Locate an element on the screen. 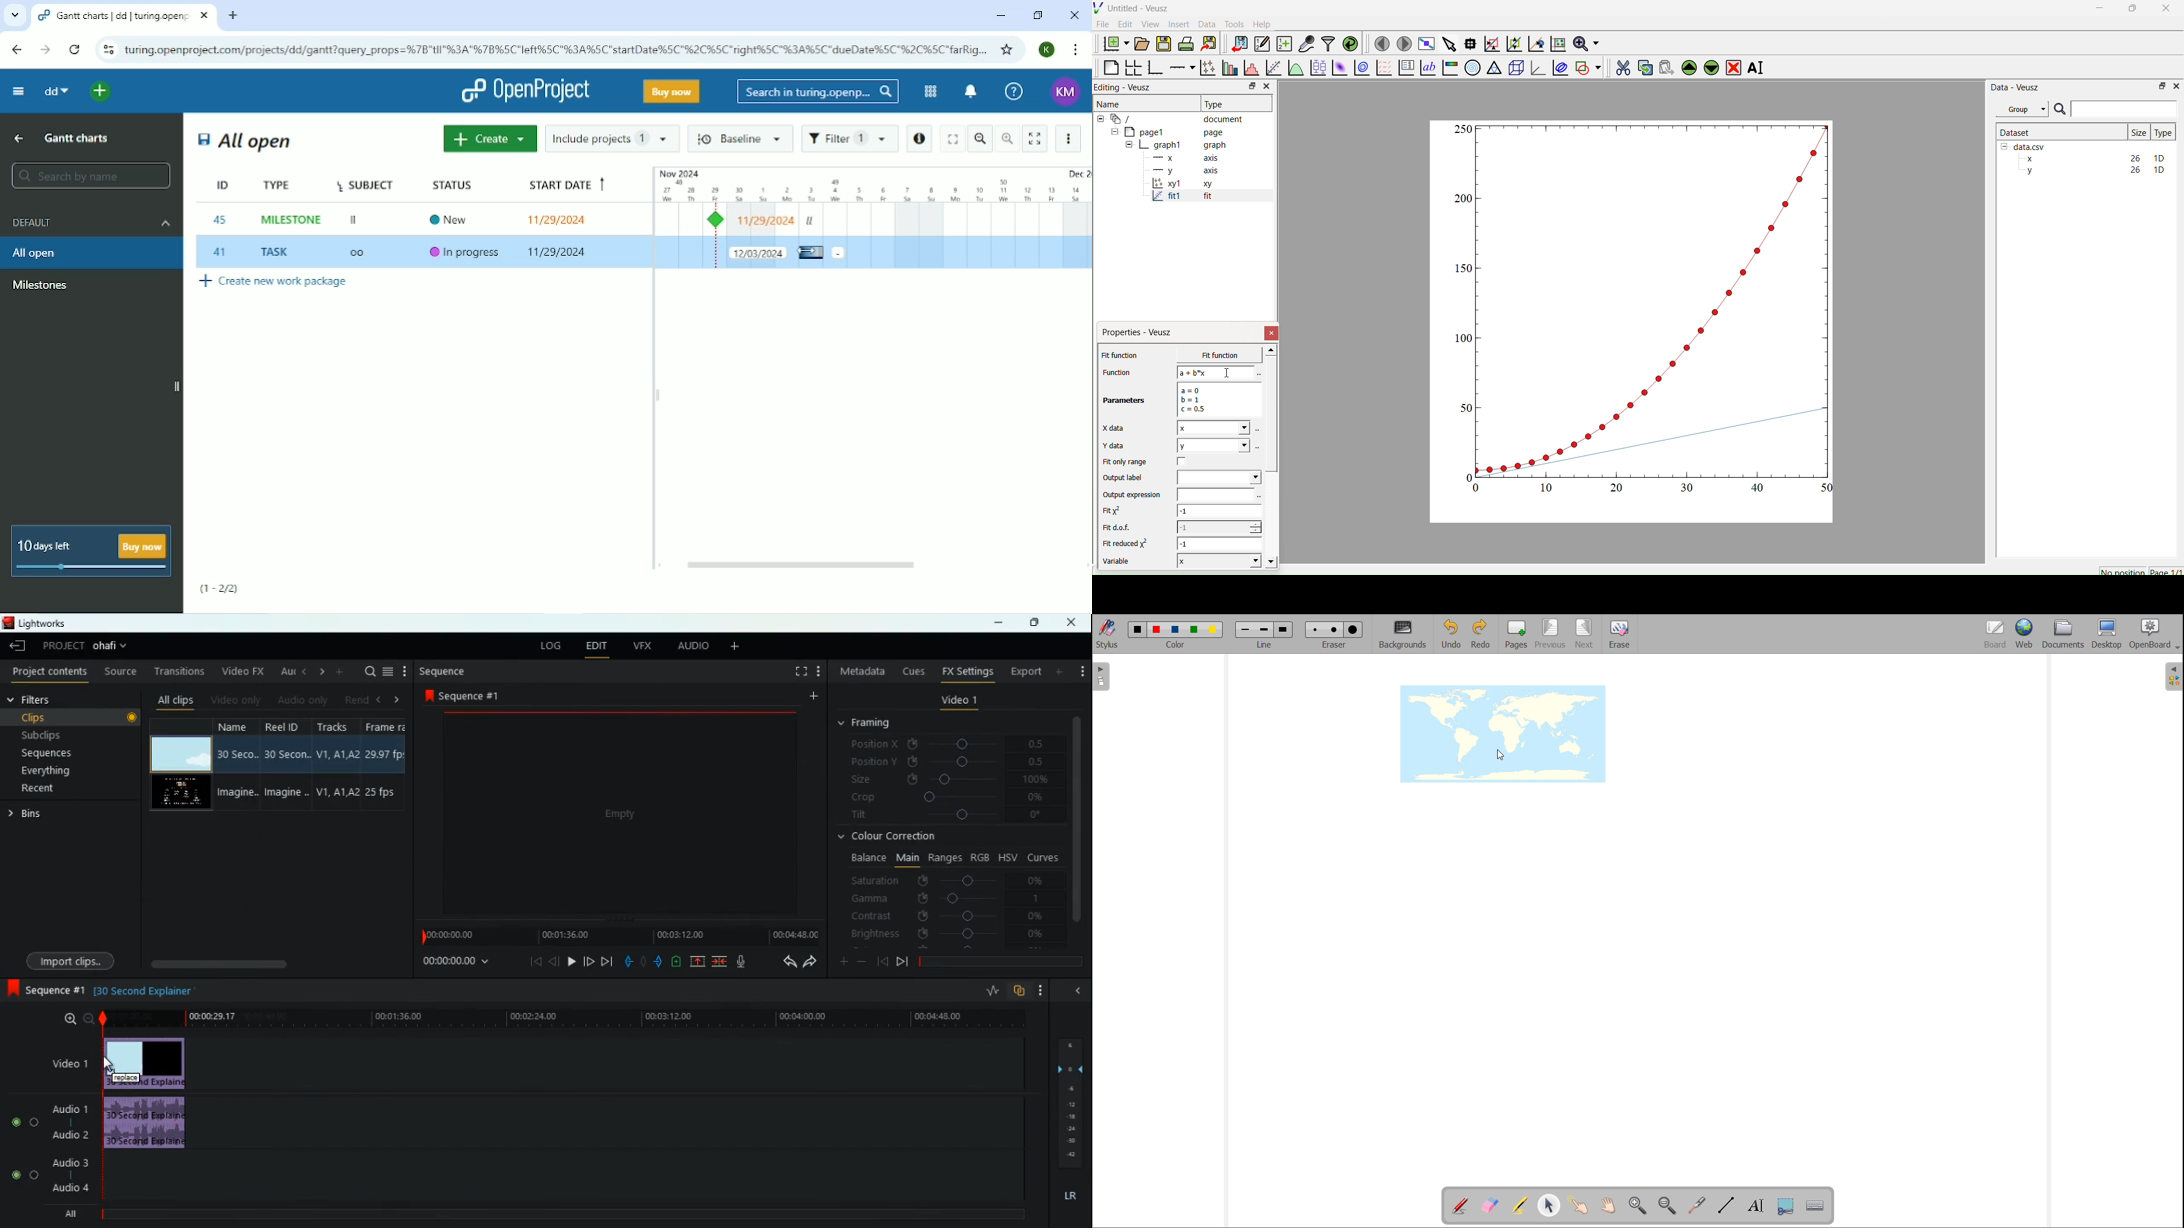 This screenshot has width=2184, height=1232. 30 Secon.. is located at coordinates (289, 752).